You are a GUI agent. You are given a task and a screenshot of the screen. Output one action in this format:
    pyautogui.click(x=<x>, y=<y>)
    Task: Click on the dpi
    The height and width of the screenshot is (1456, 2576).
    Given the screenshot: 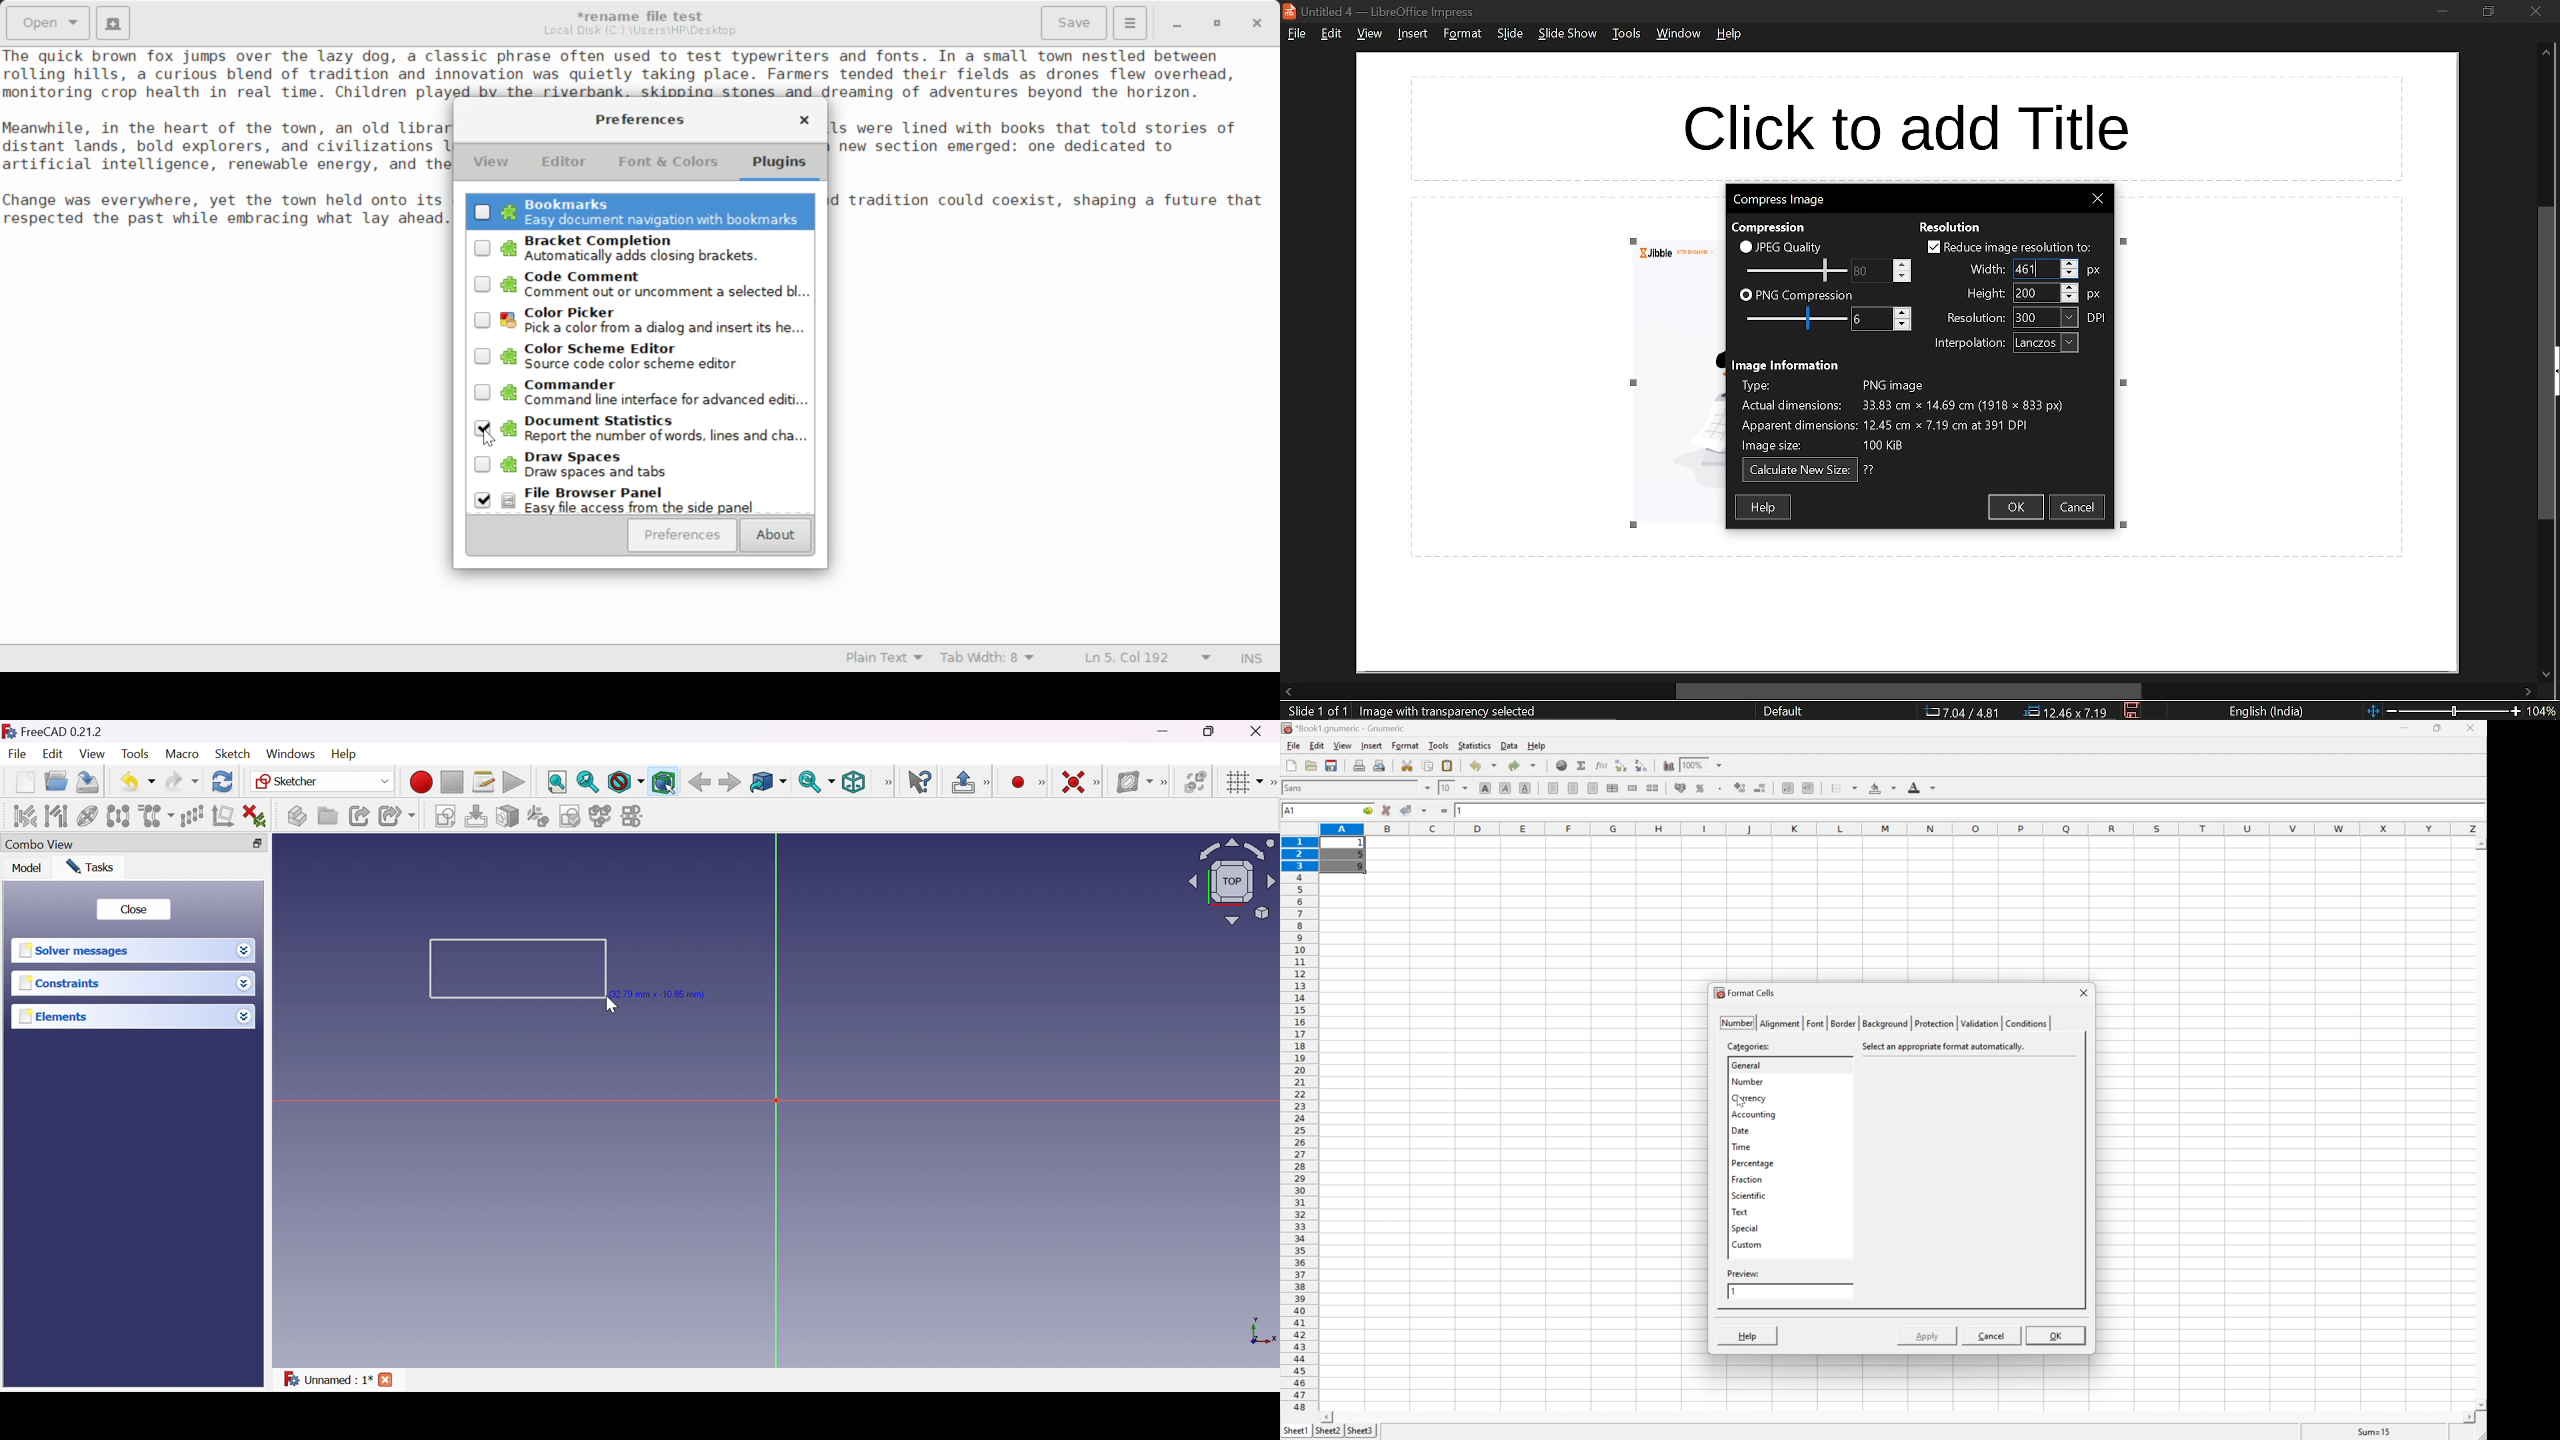 What is the action you would take?
    pyautogui.click(x=2099, y=318)
    